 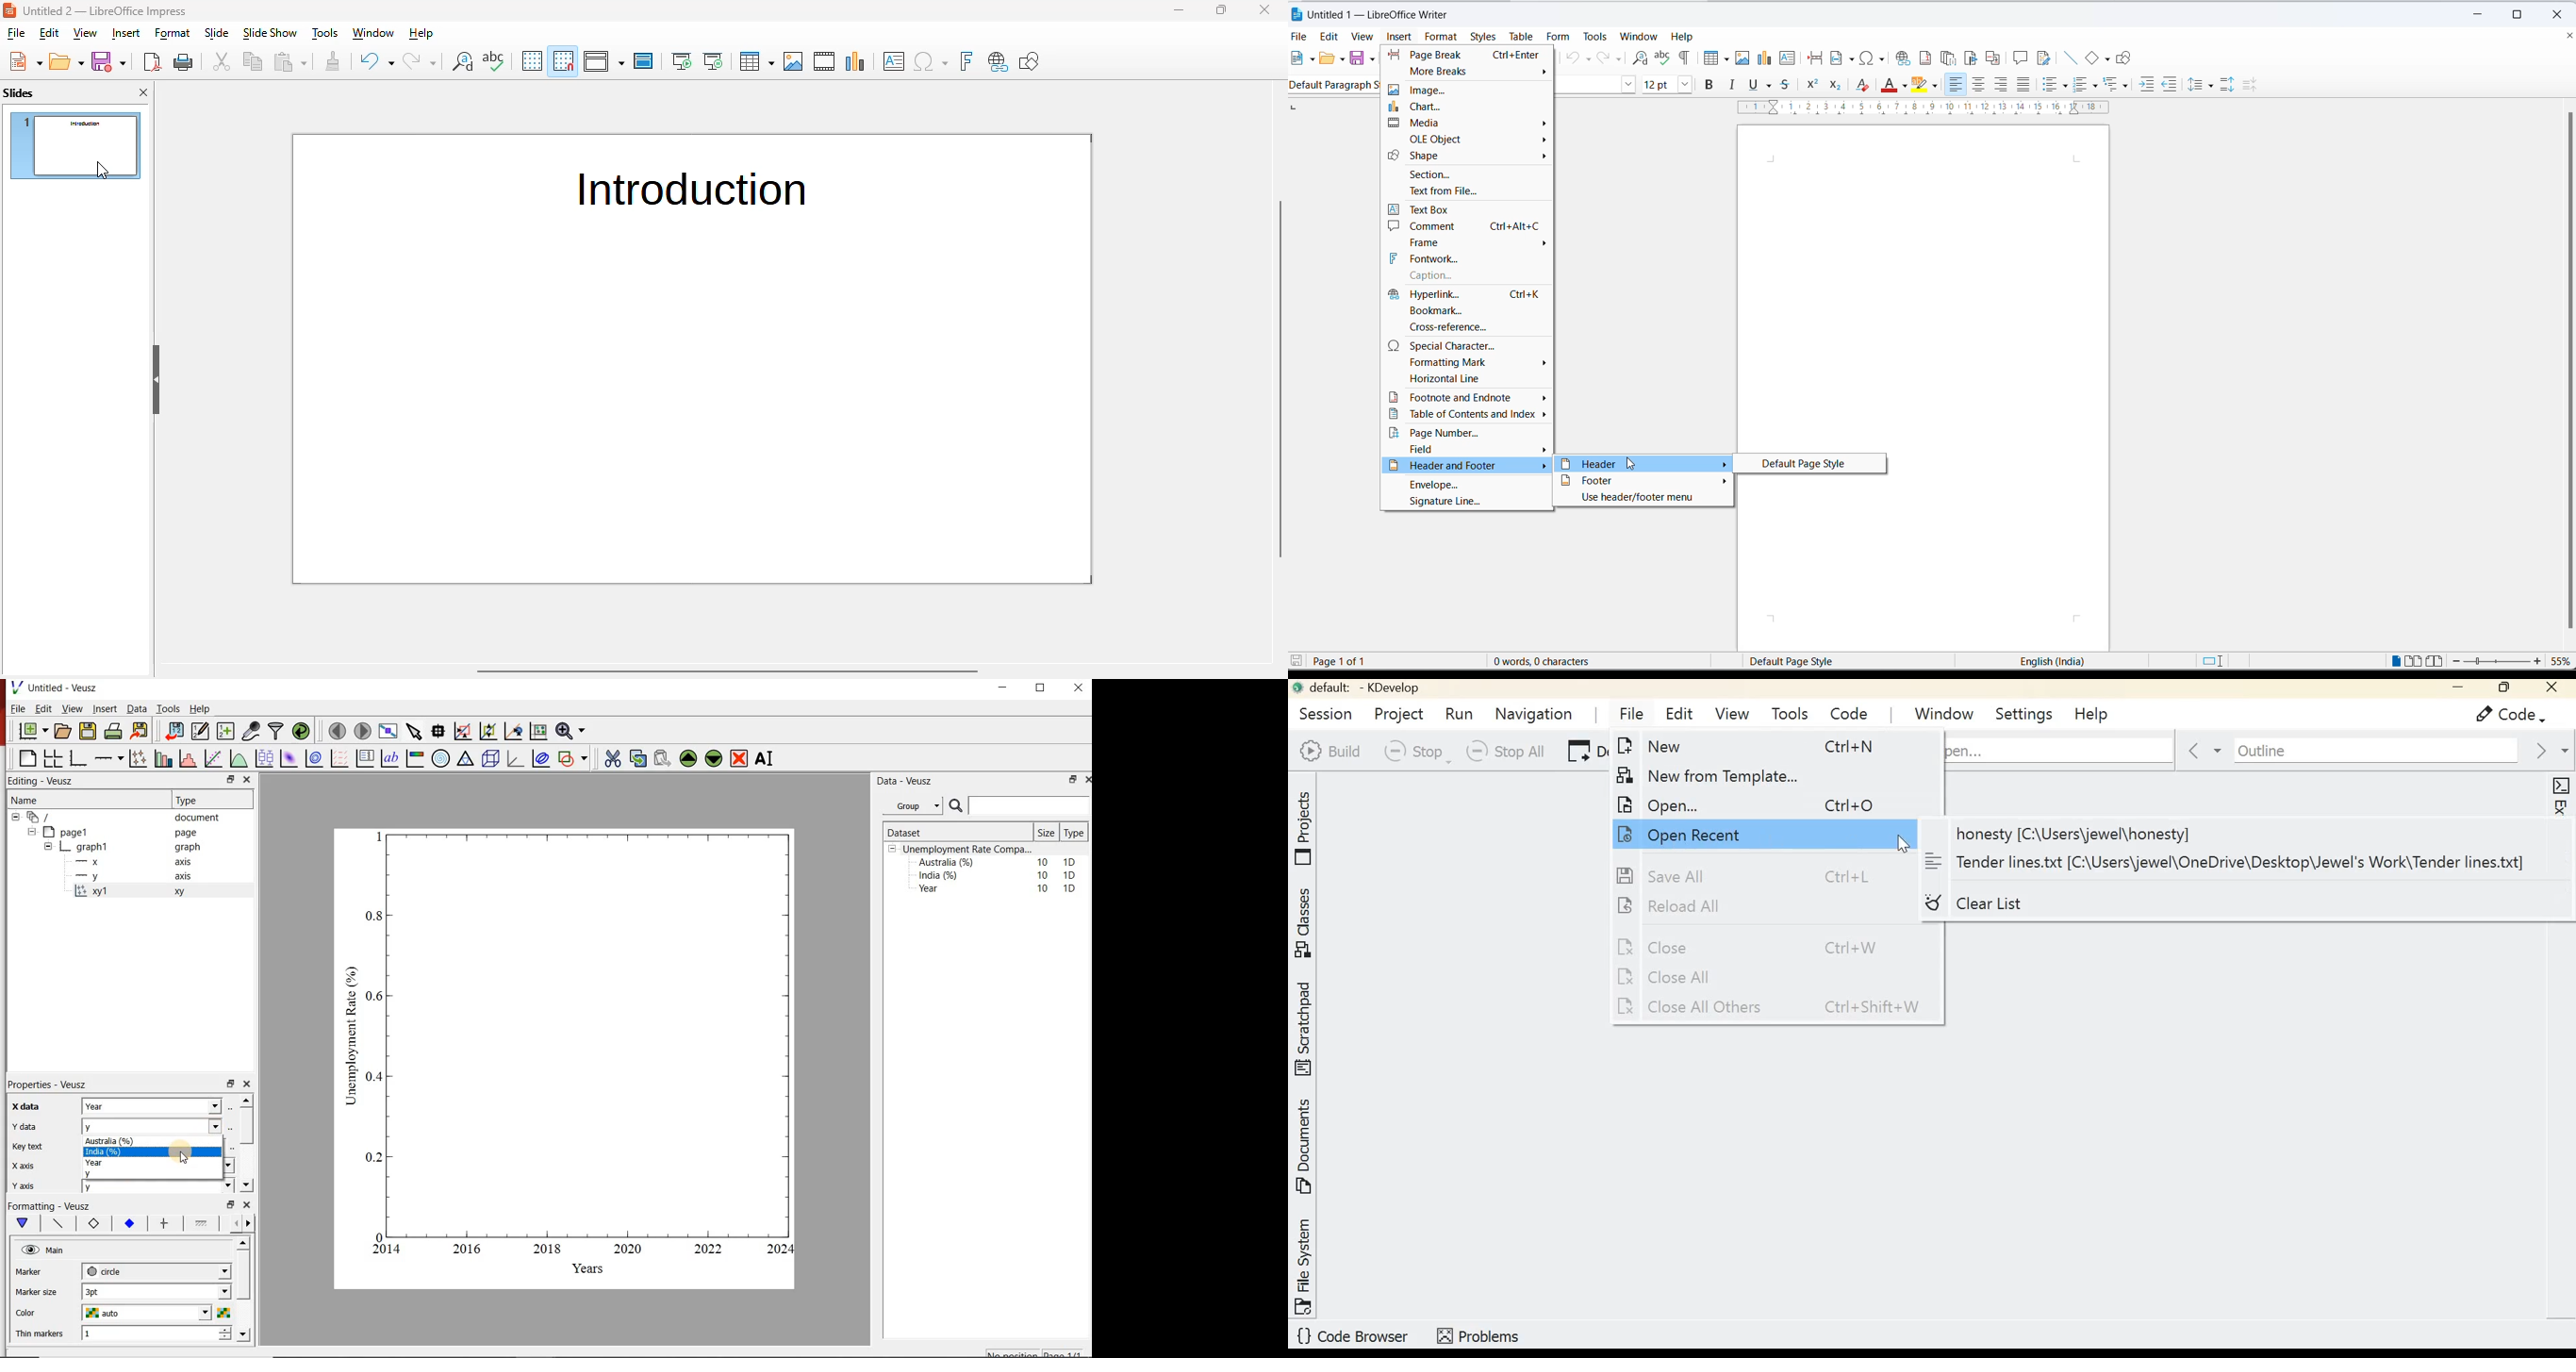 I want to click on insert special characters, so click(x=1874, y=58).